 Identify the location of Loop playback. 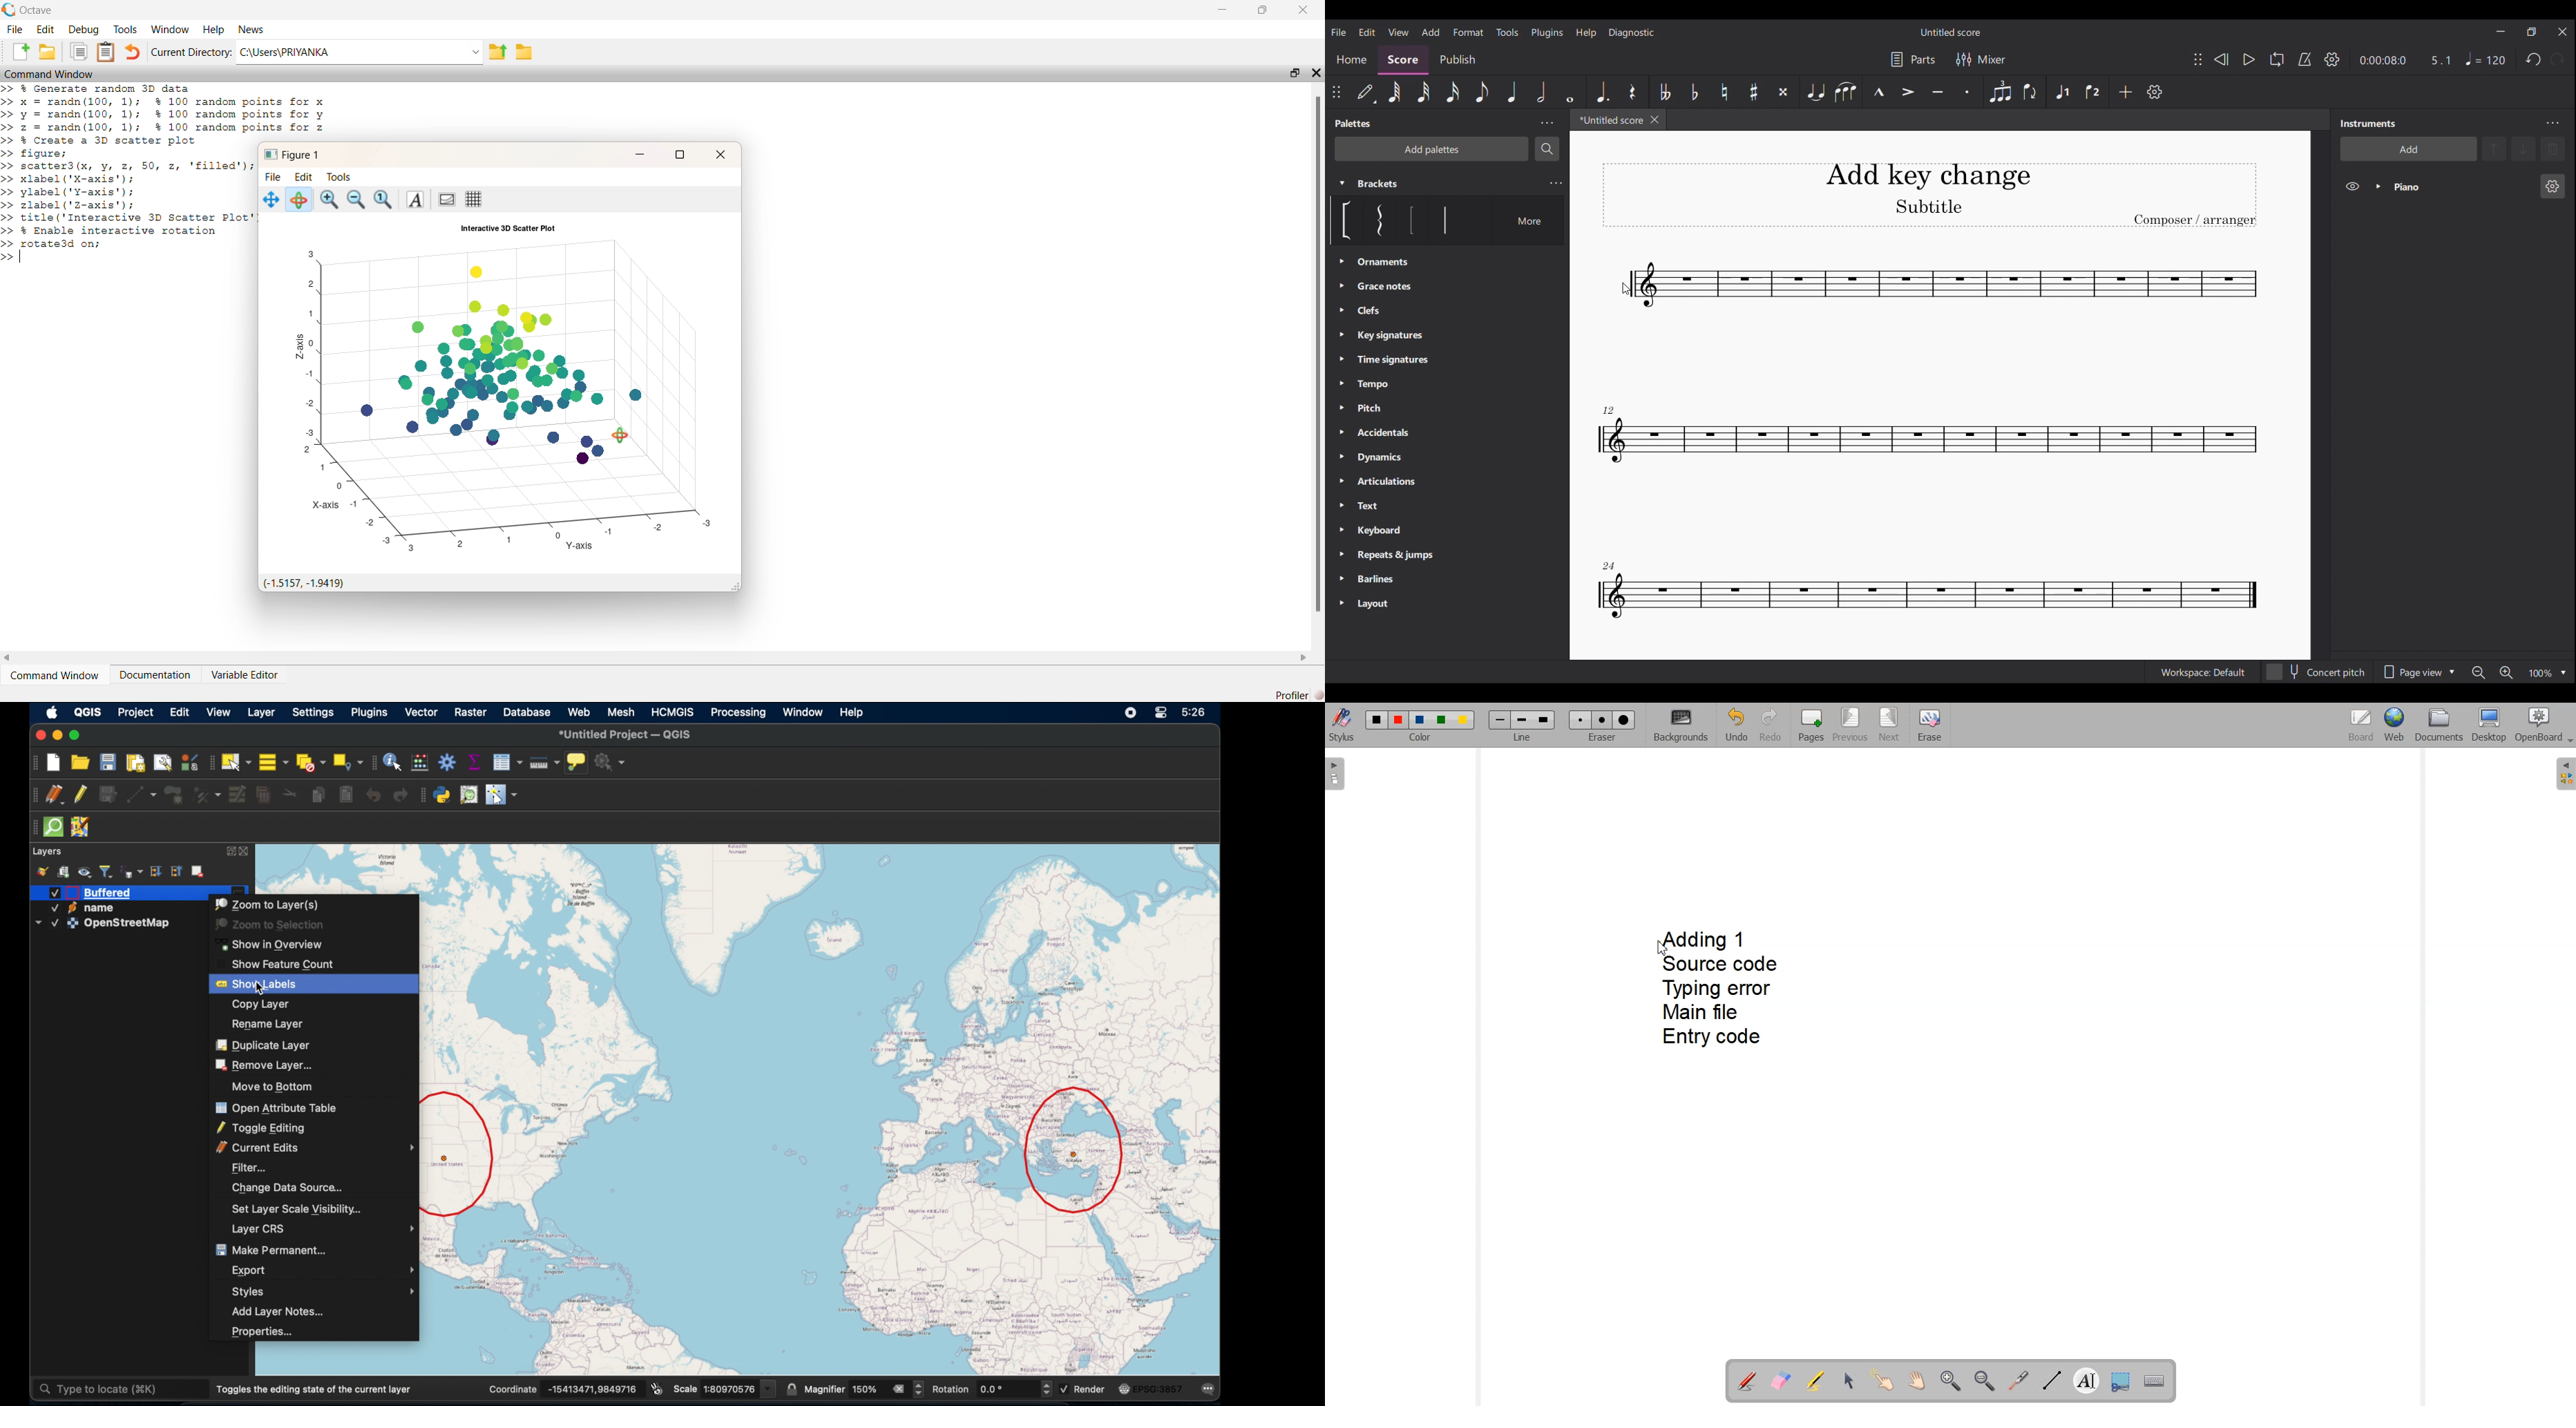
(2277, 59).